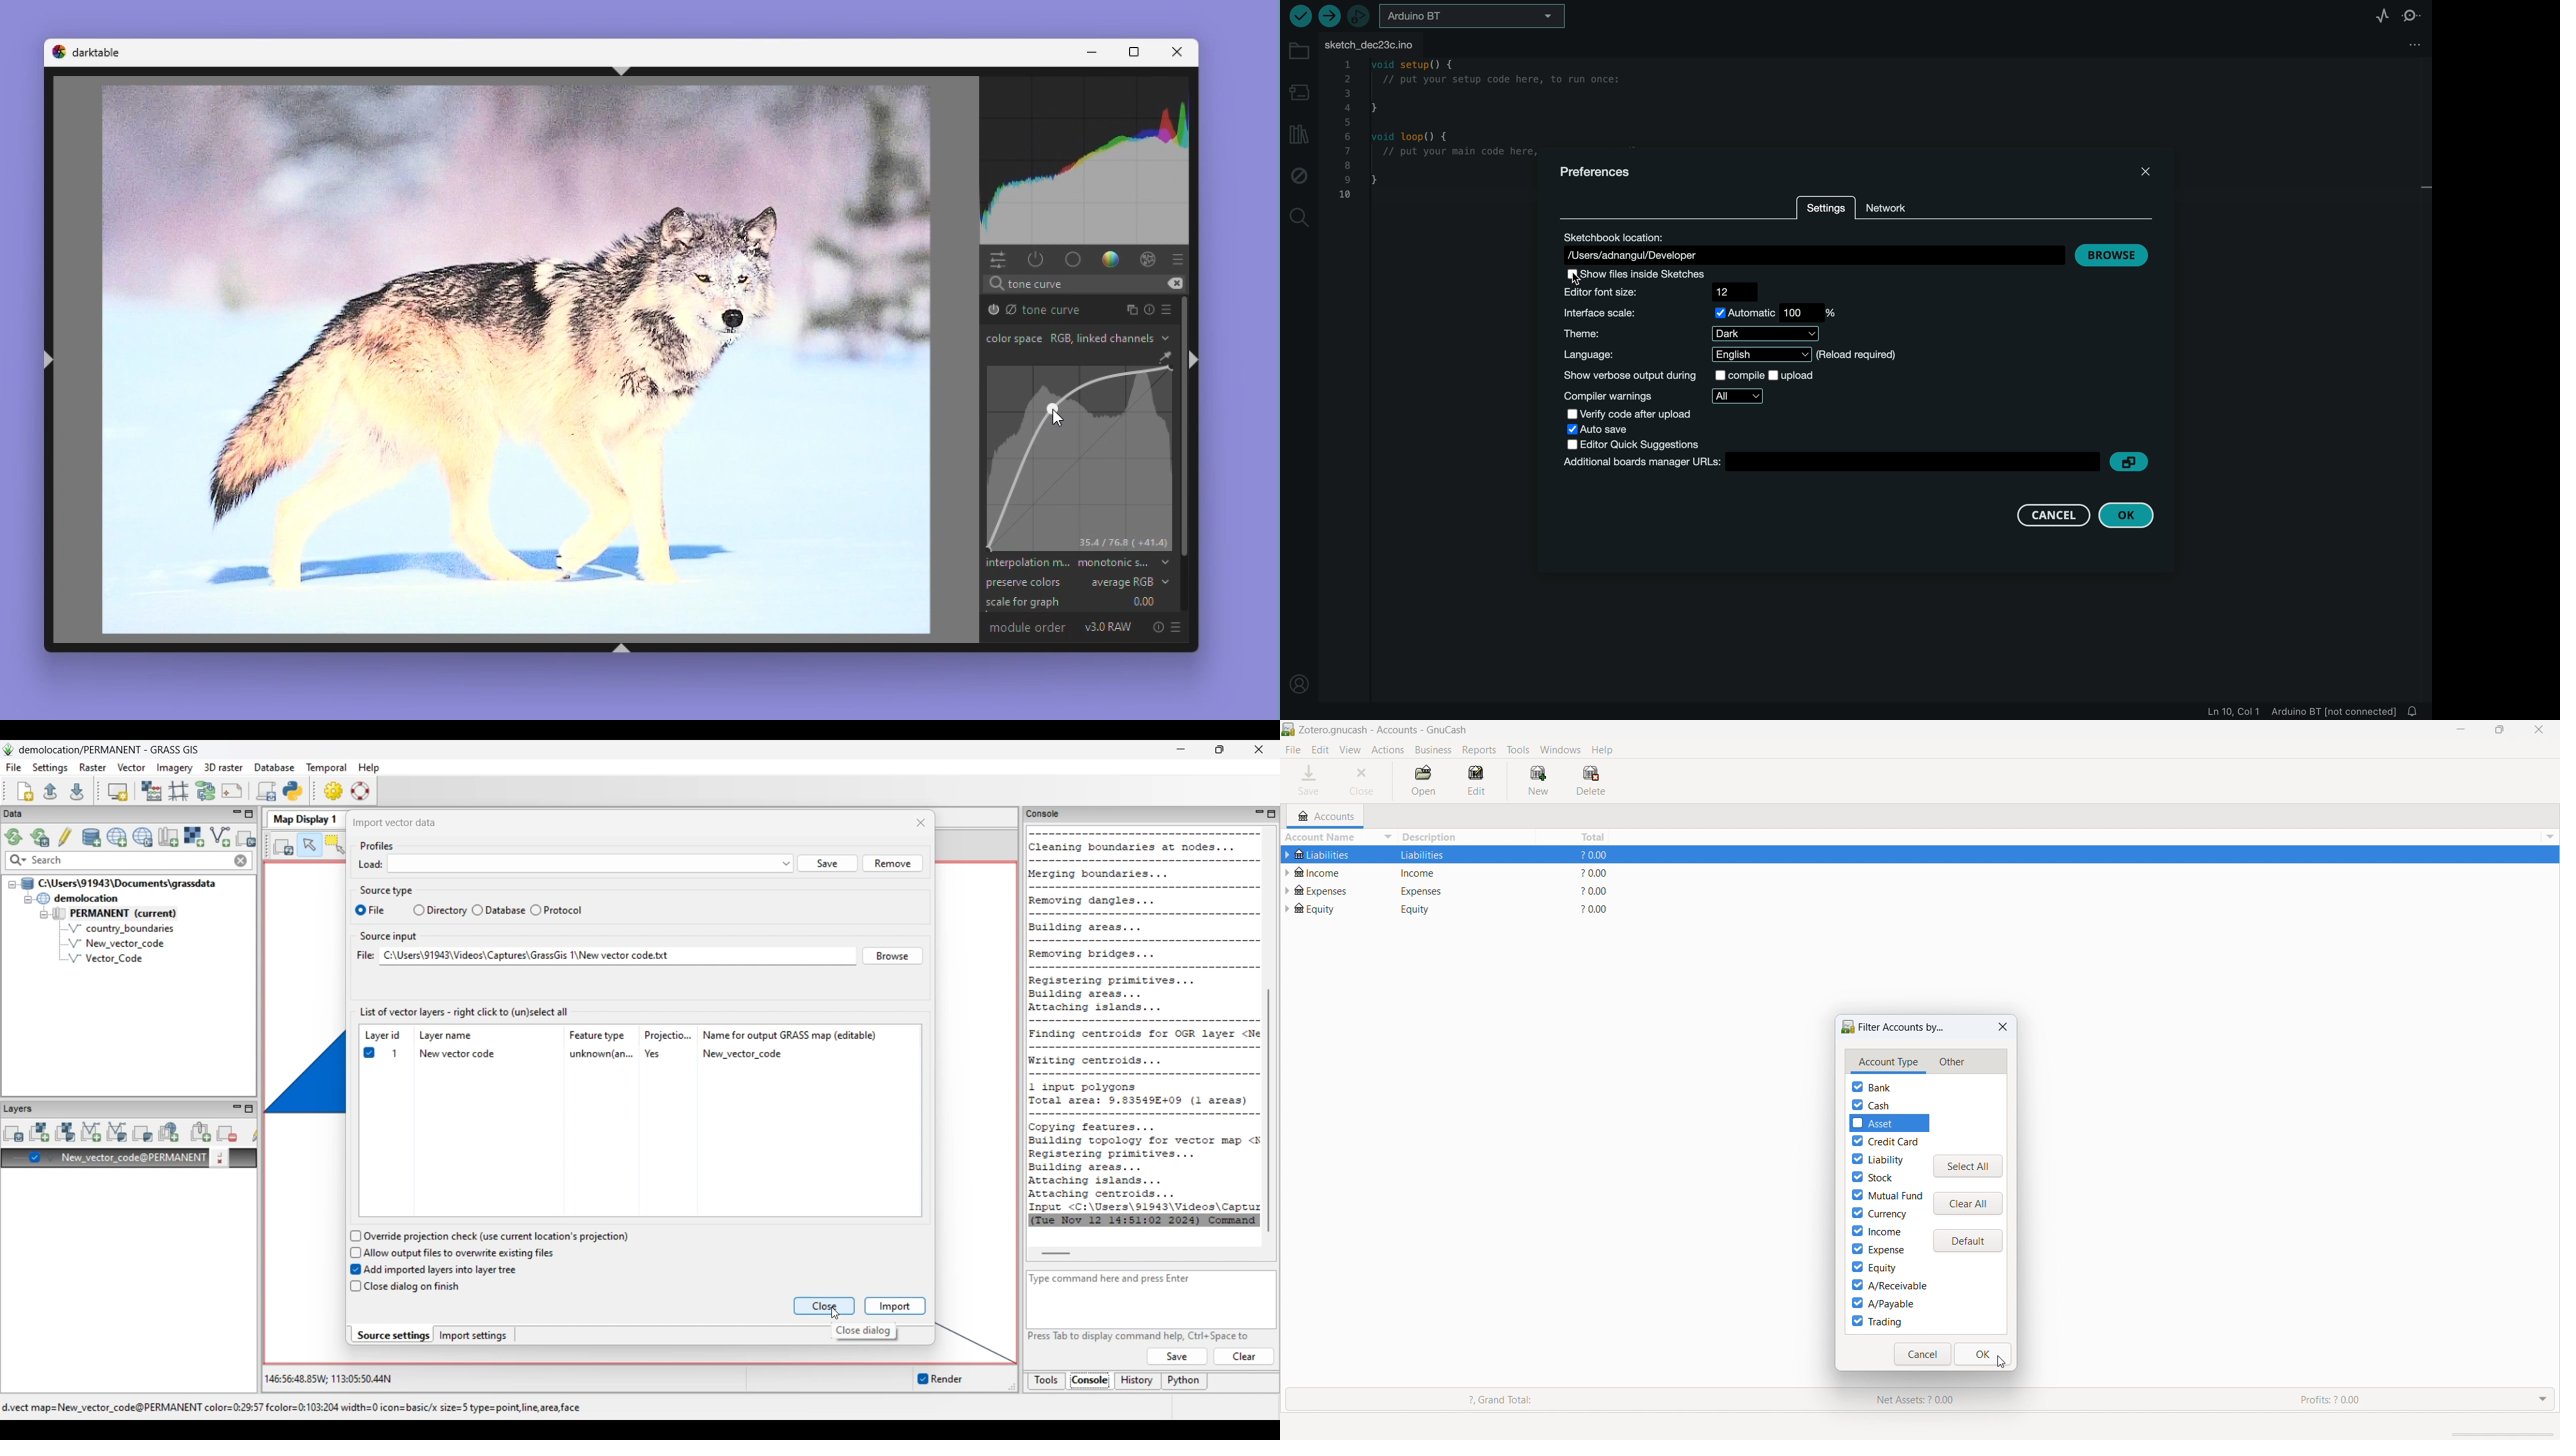  Describe the element at coordinates (1877, 1321) in the screenshot. I see `trading` at that location.